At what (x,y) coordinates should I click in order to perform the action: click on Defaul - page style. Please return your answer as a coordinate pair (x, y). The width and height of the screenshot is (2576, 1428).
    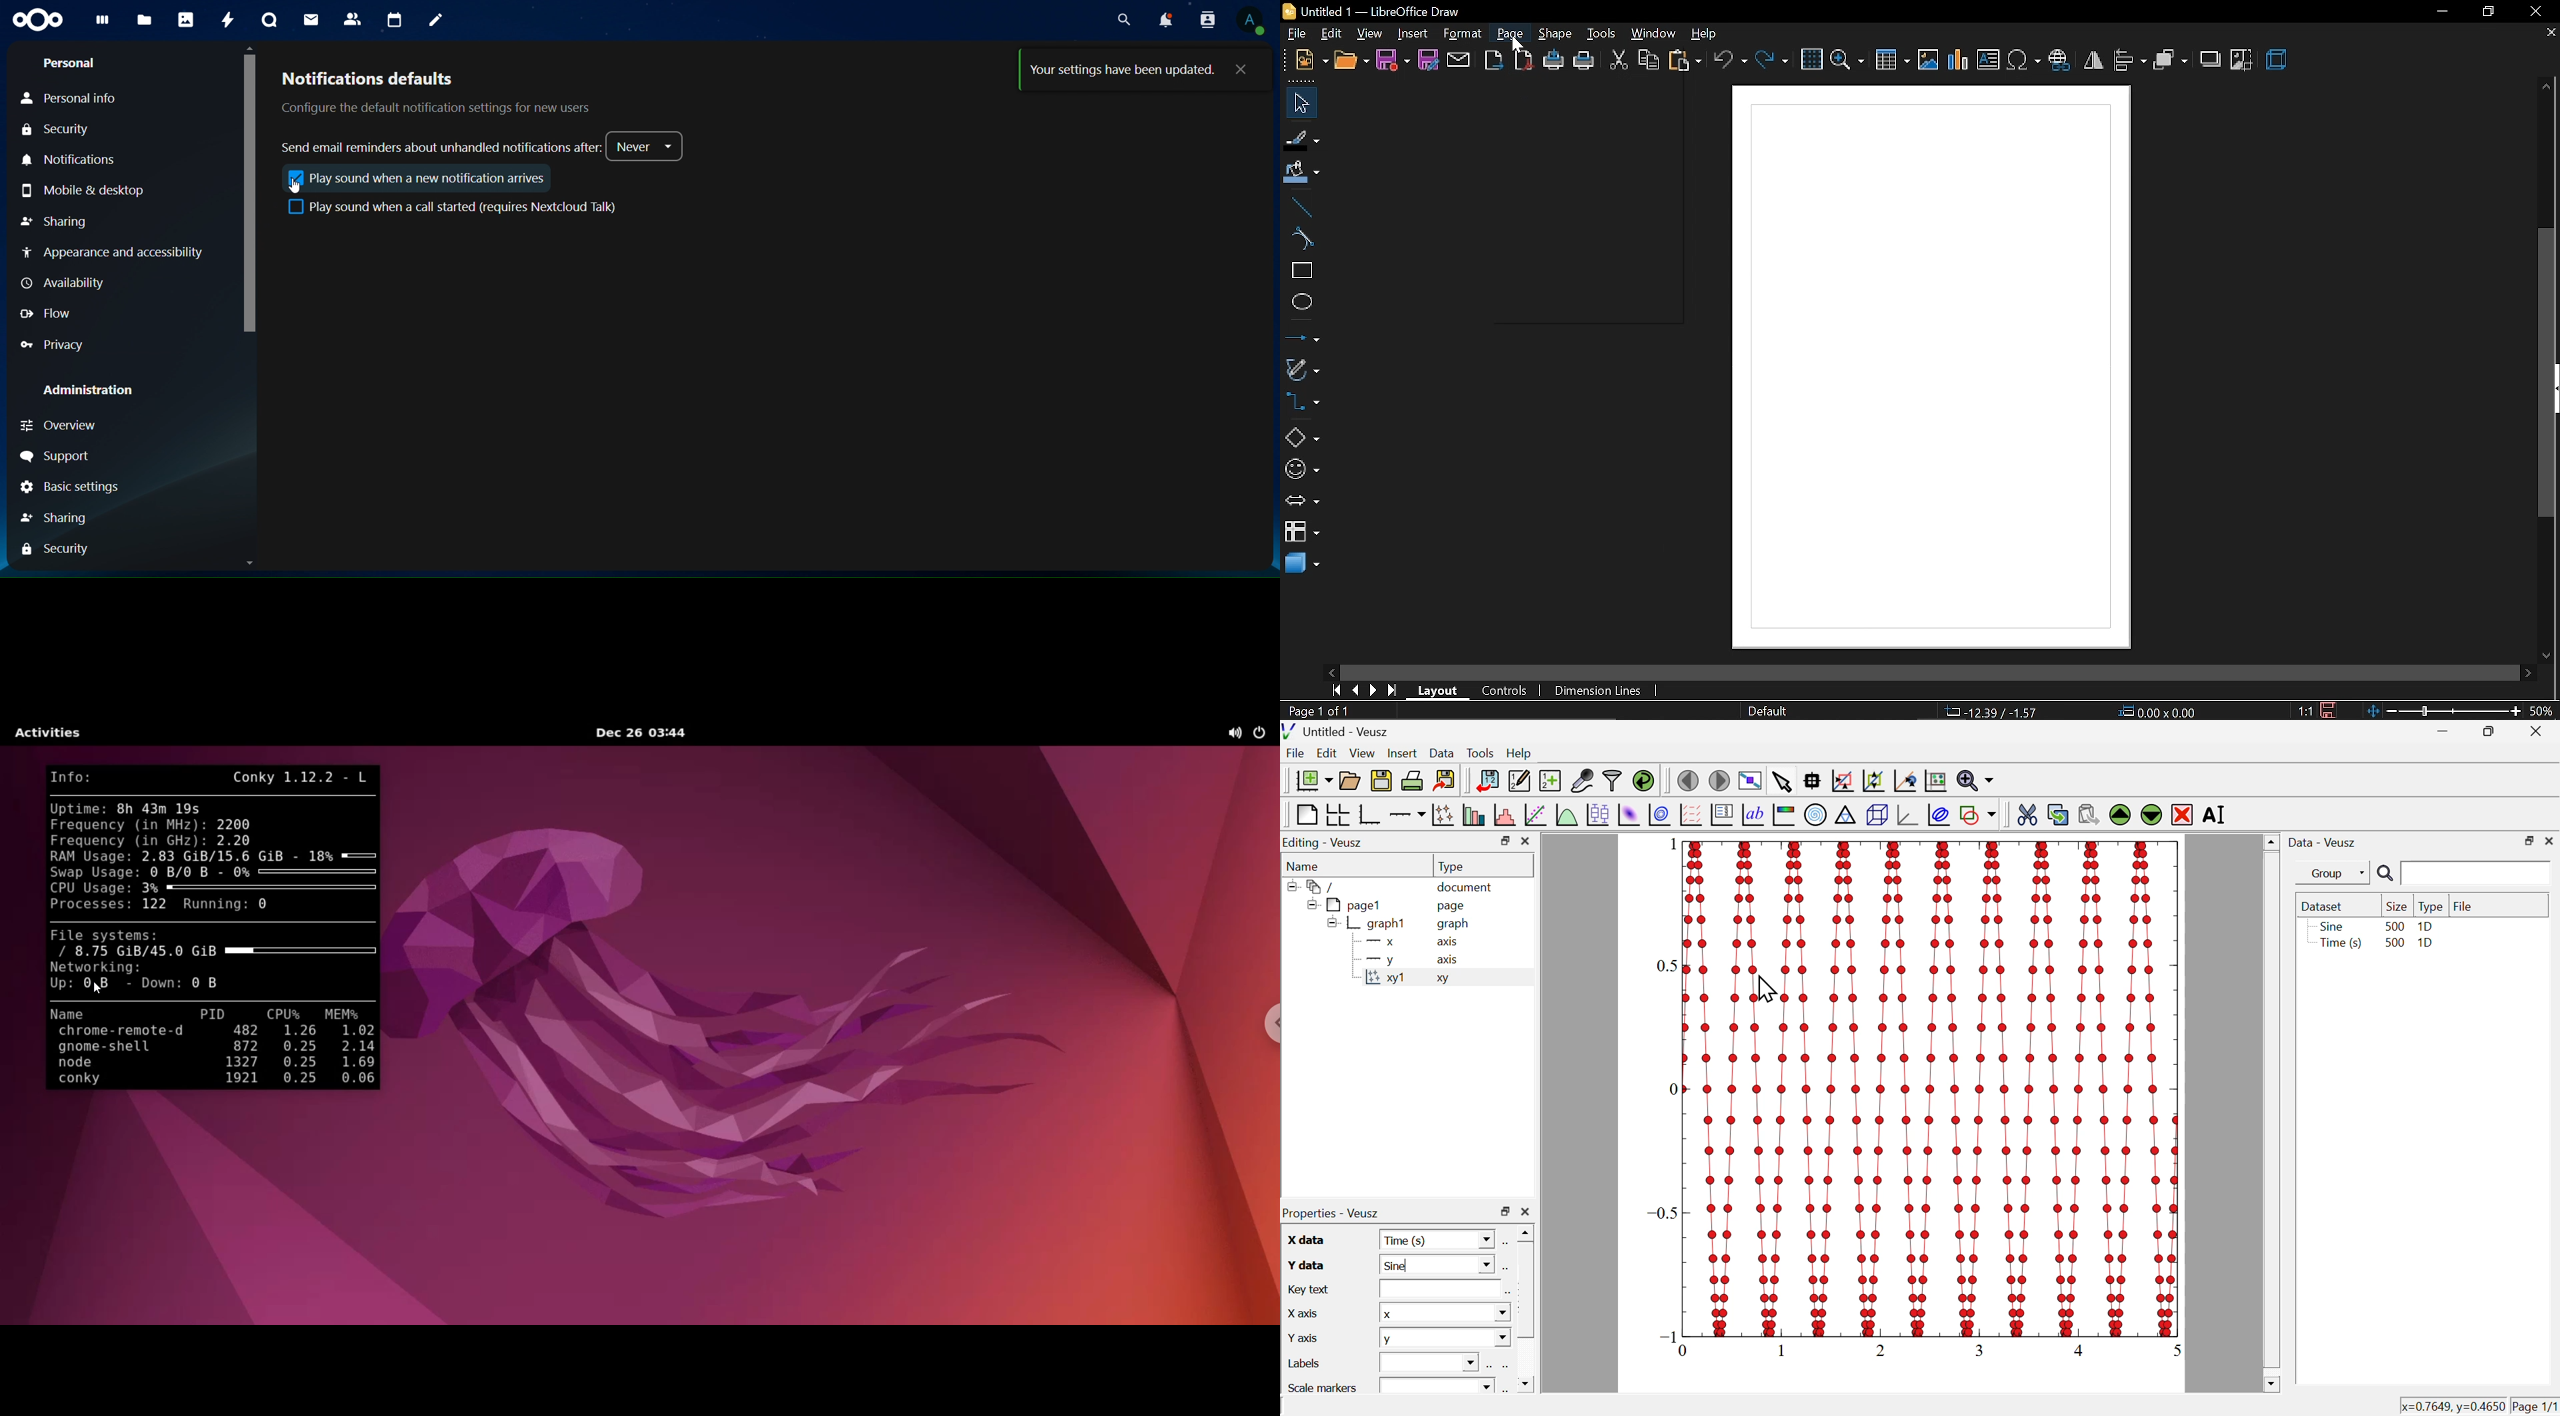
    Looking at the image, I should click on (1772, 711).